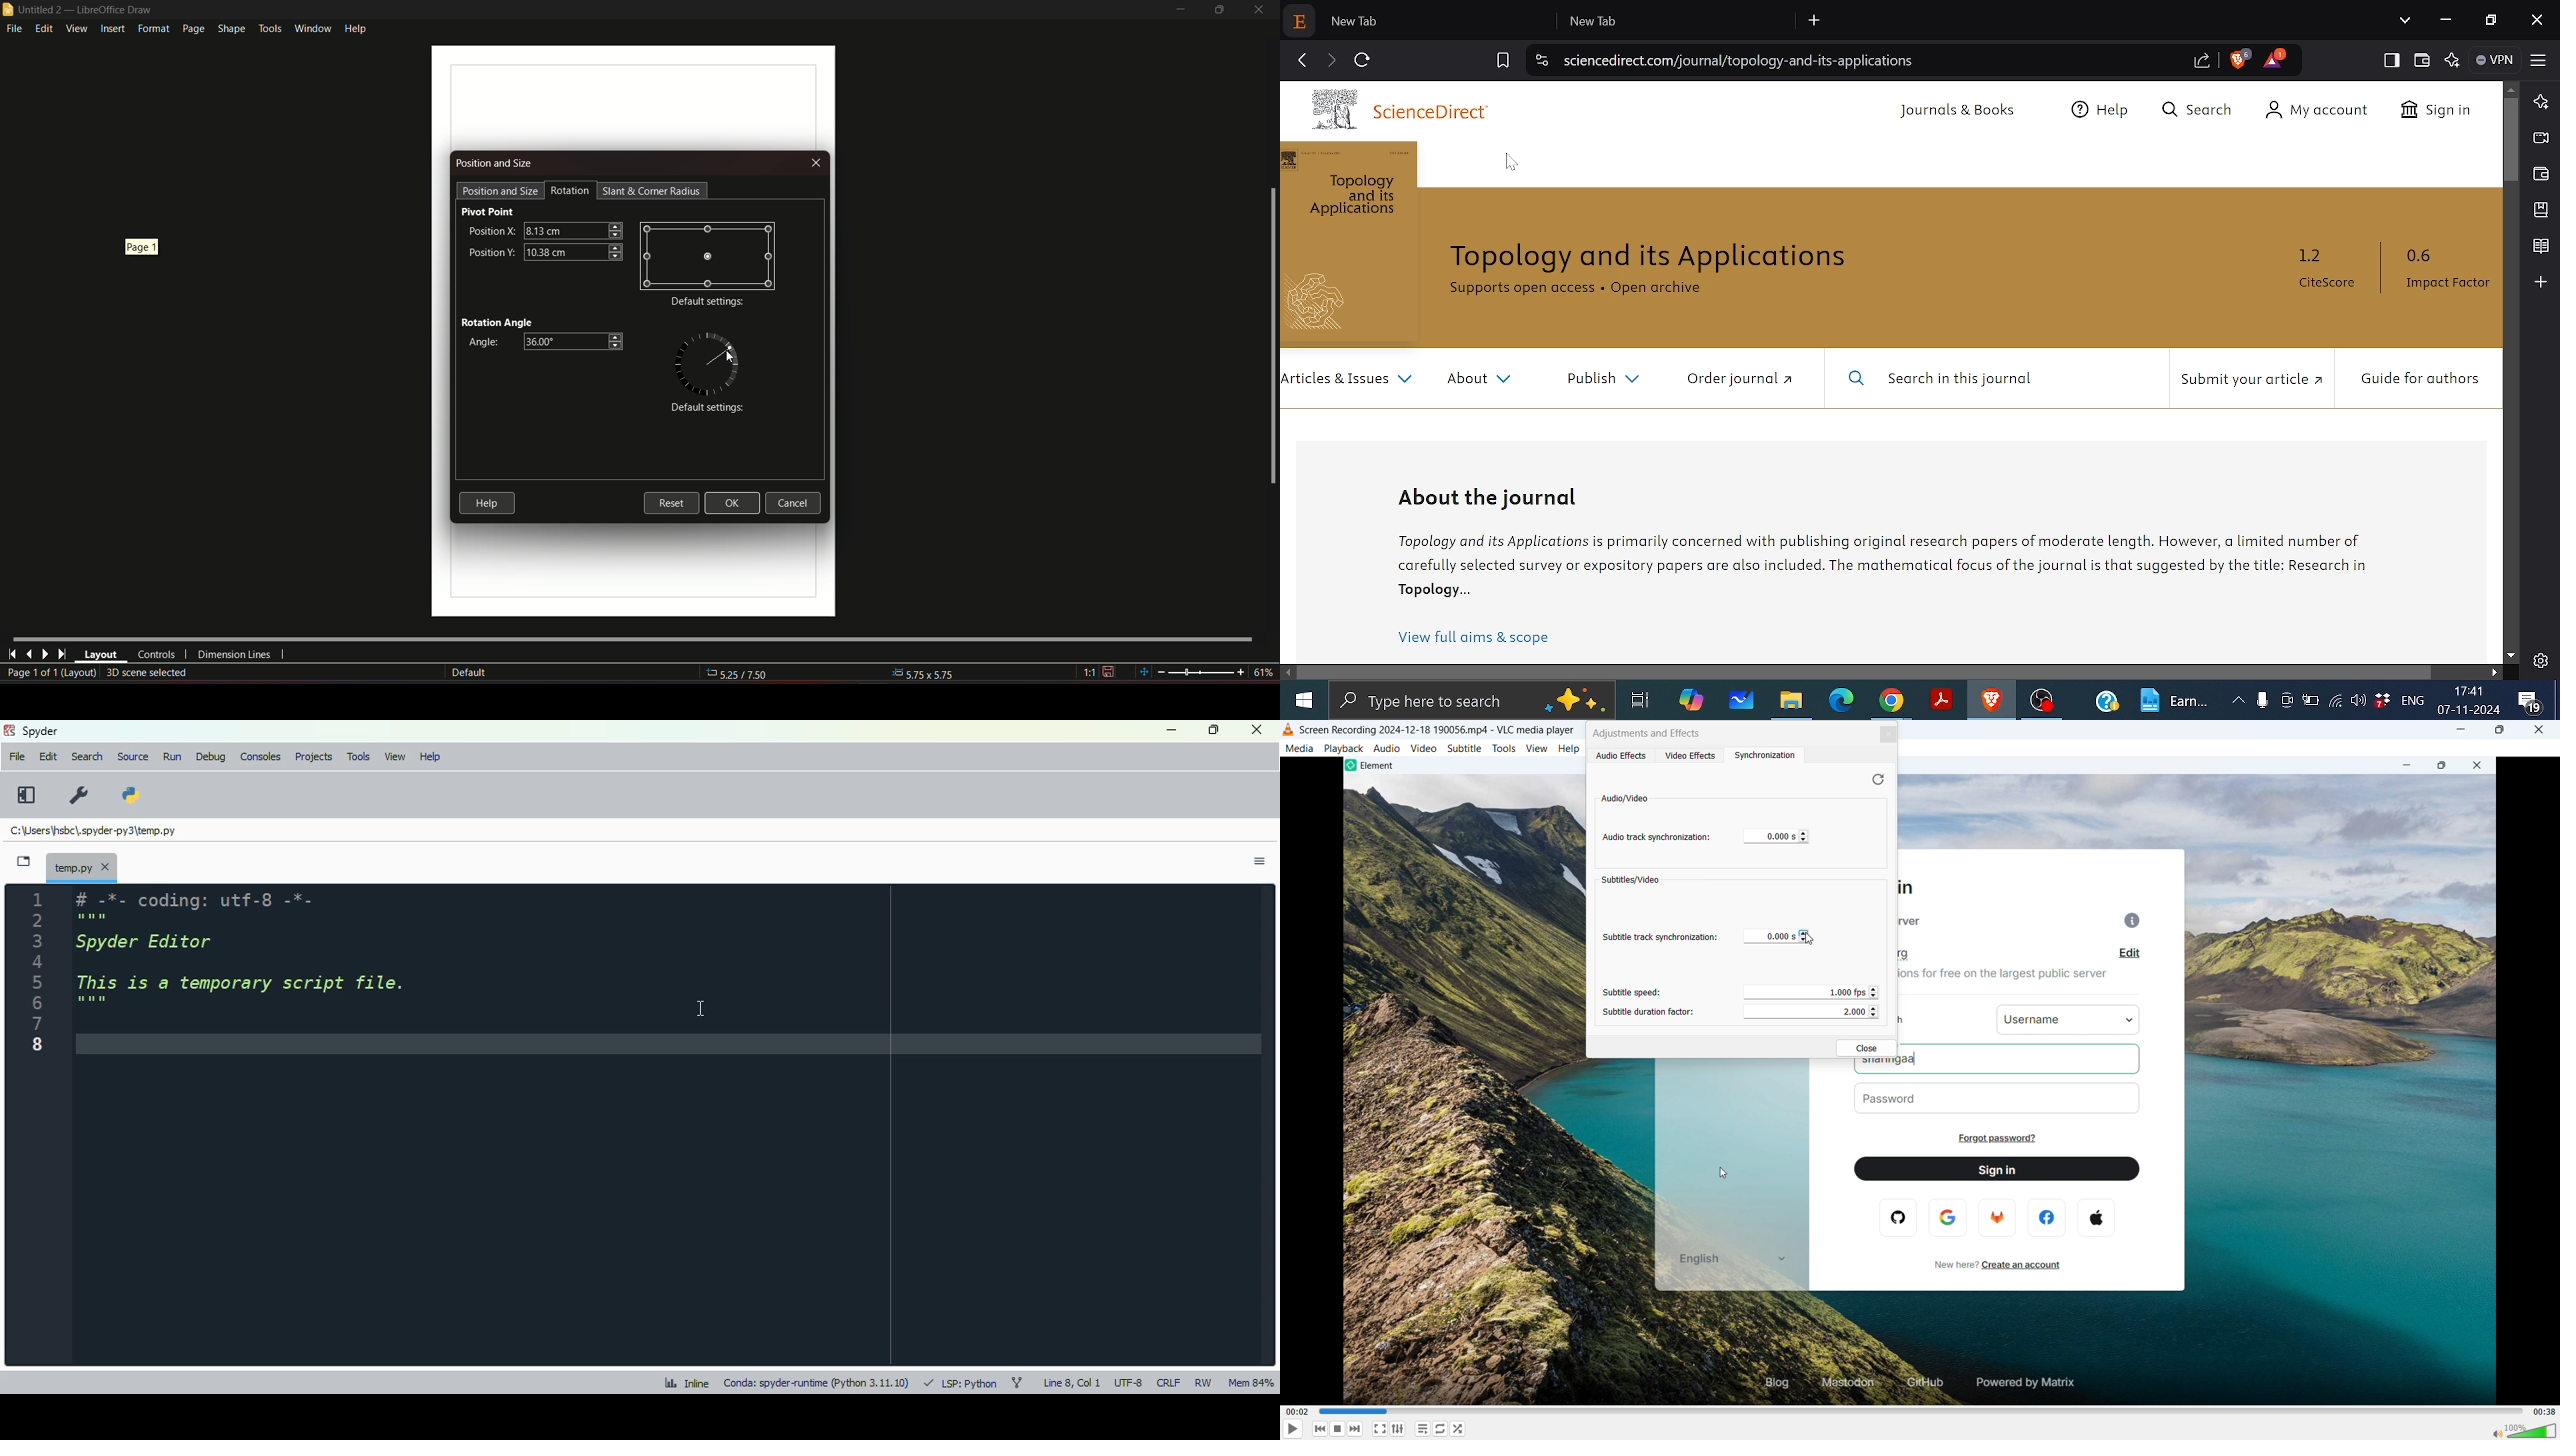 The height and width of the screenshot is (1456, 2576). I want to click on Search in this journal, so click(1946, 379).